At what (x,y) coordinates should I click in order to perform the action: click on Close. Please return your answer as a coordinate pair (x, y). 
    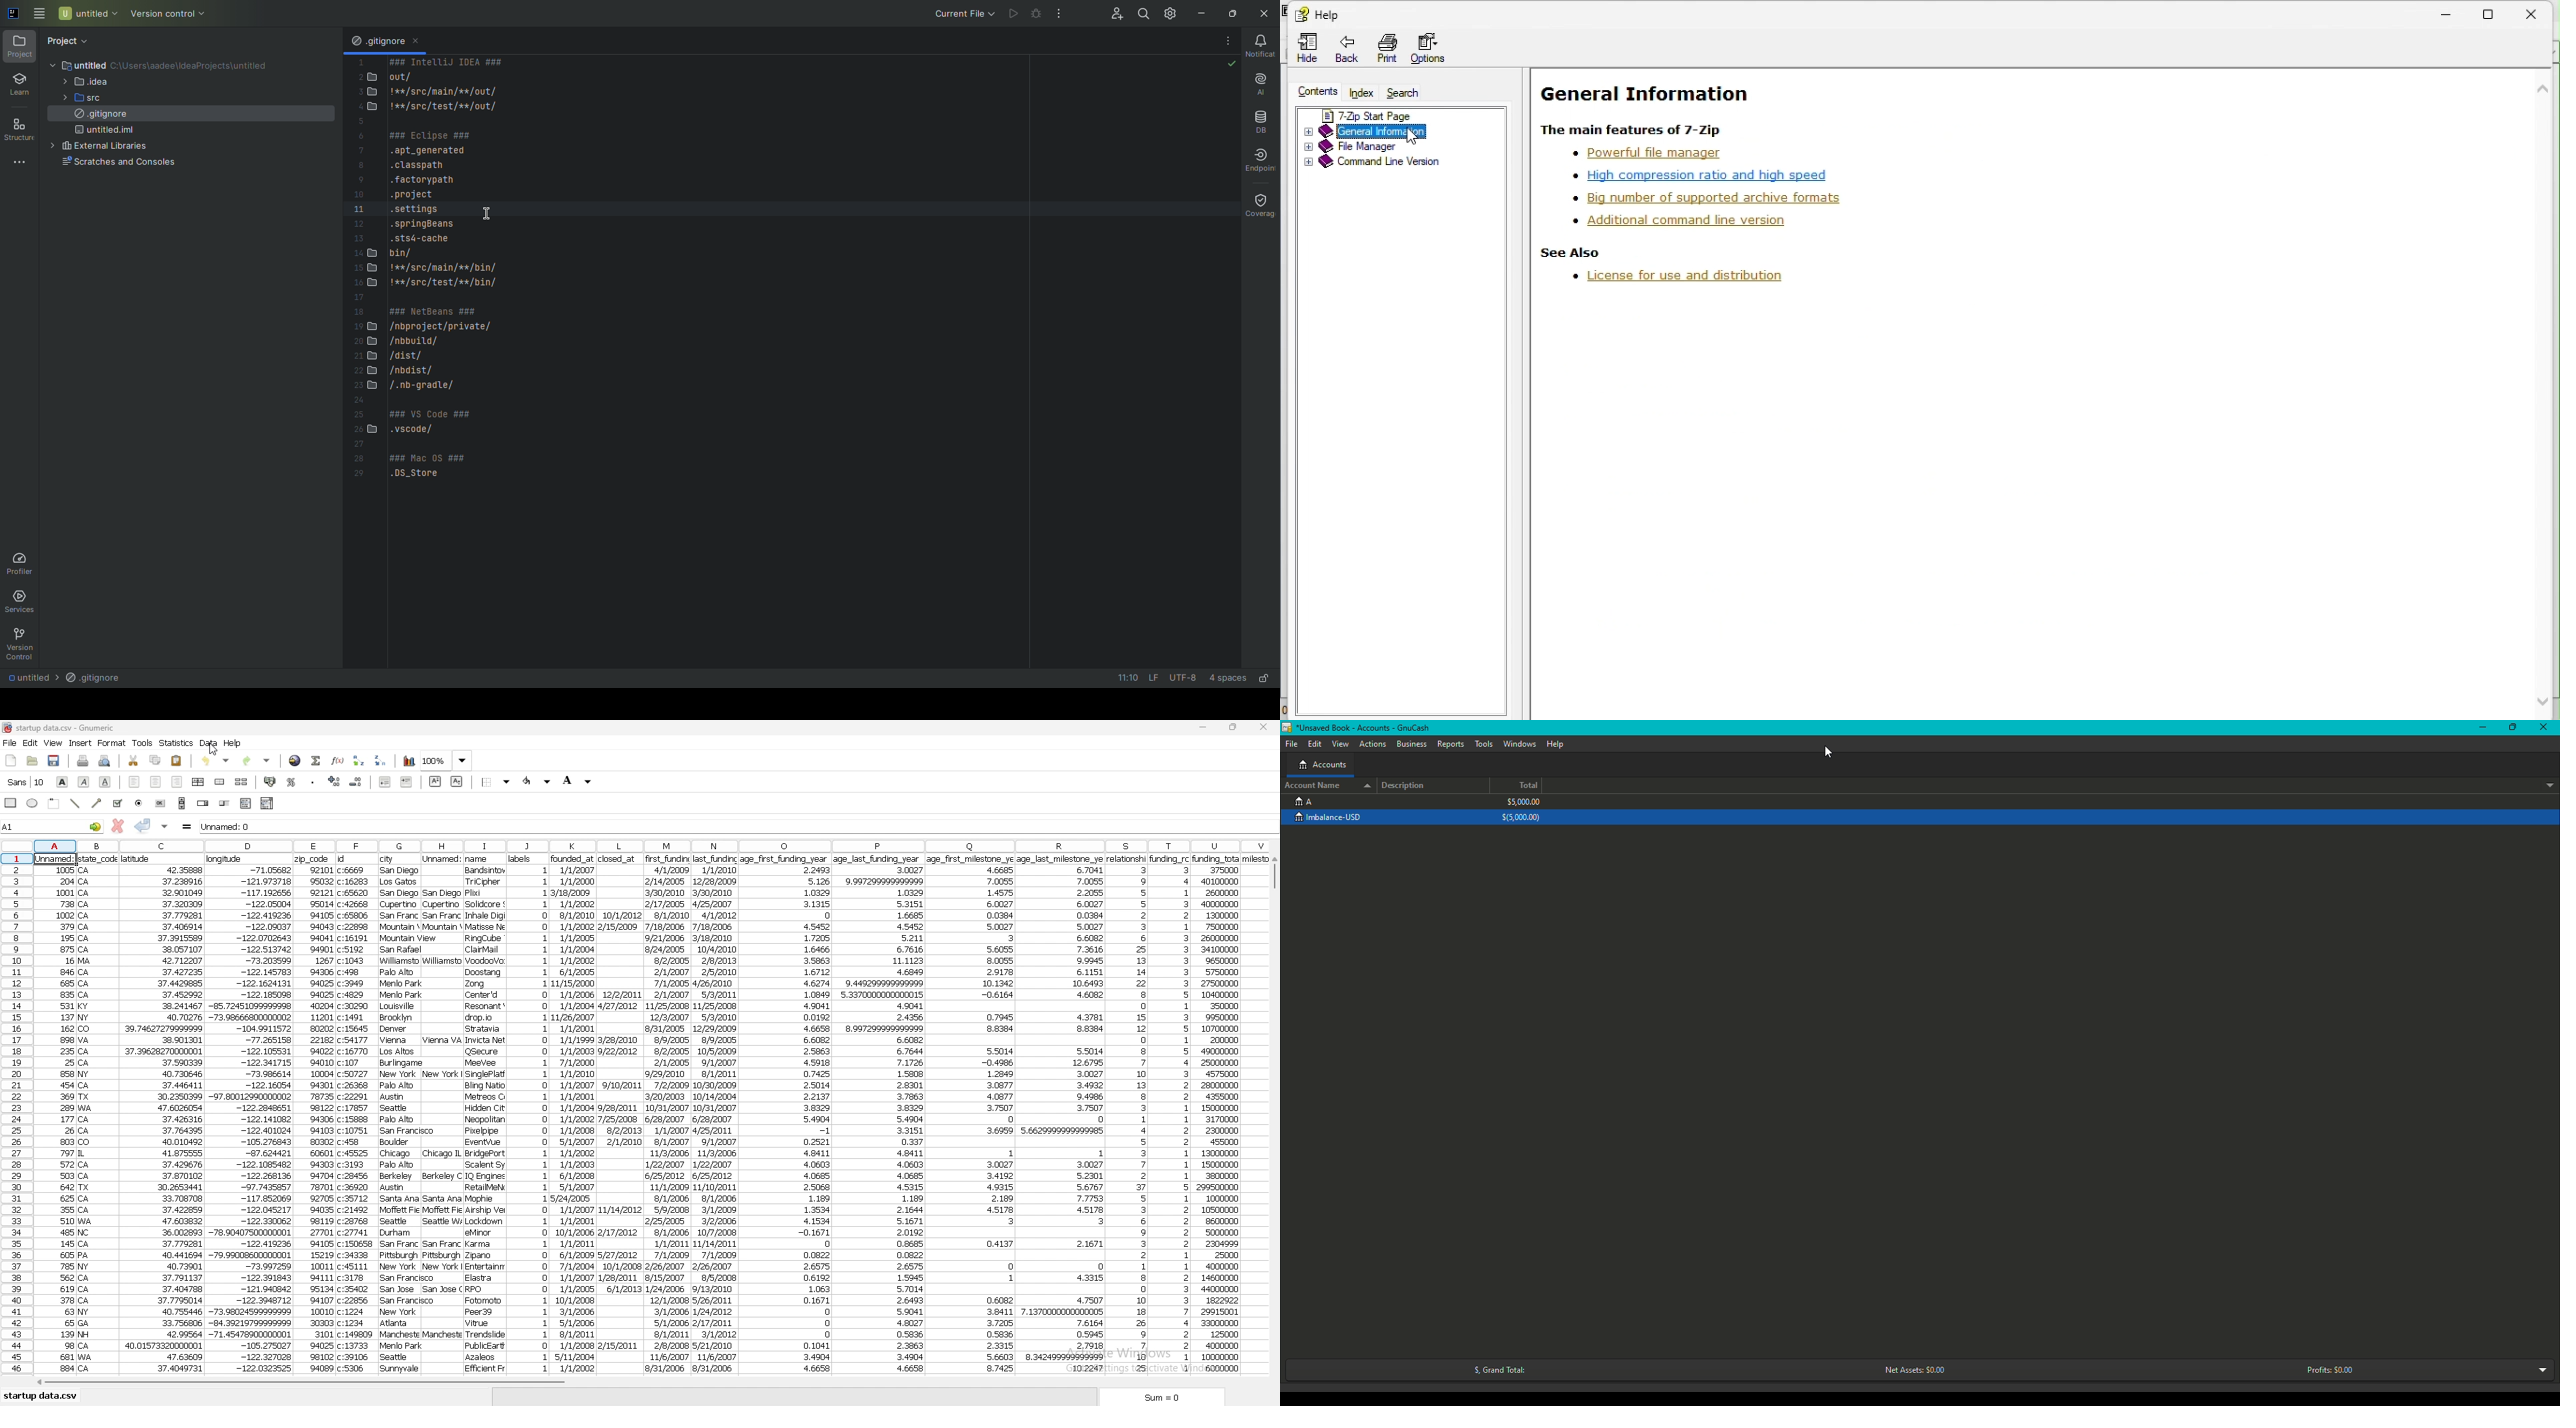
    Looking at the image, I should click on (2545, 729).